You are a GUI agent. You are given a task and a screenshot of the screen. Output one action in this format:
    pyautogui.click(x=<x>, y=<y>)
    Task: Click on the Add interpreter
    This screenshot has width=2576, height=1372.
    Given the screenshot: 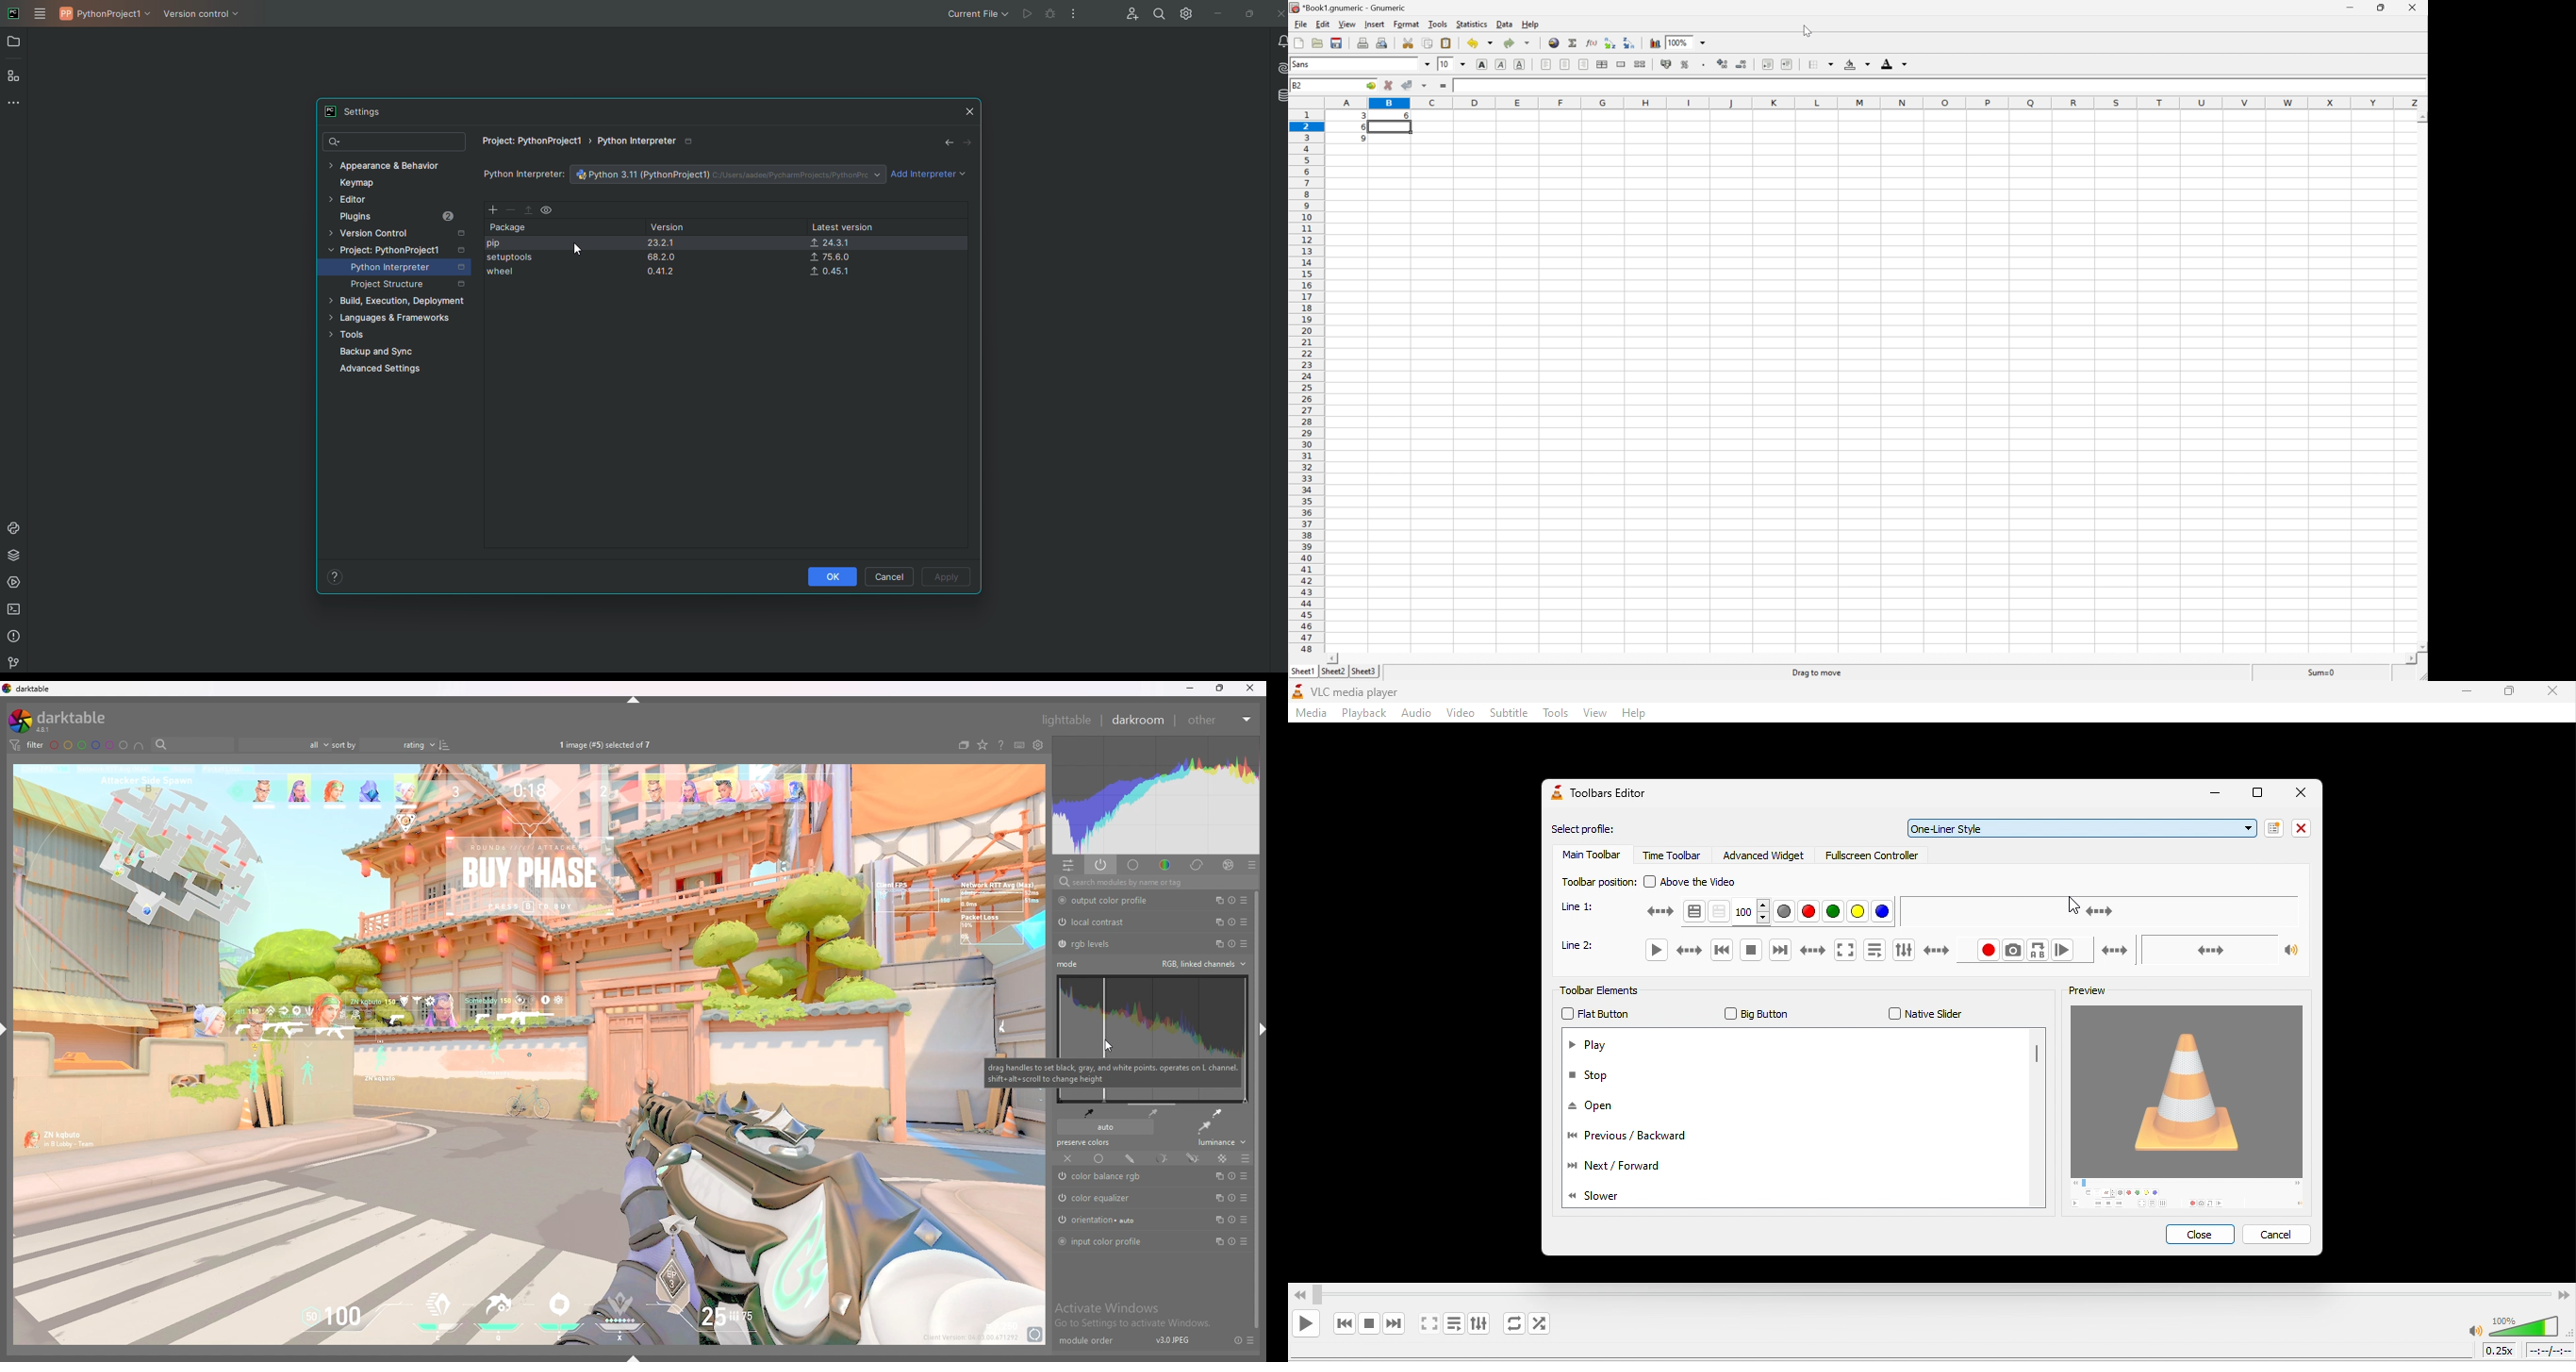 What is the action you would take?
    pyautogui.click(x=929, y=175)
    